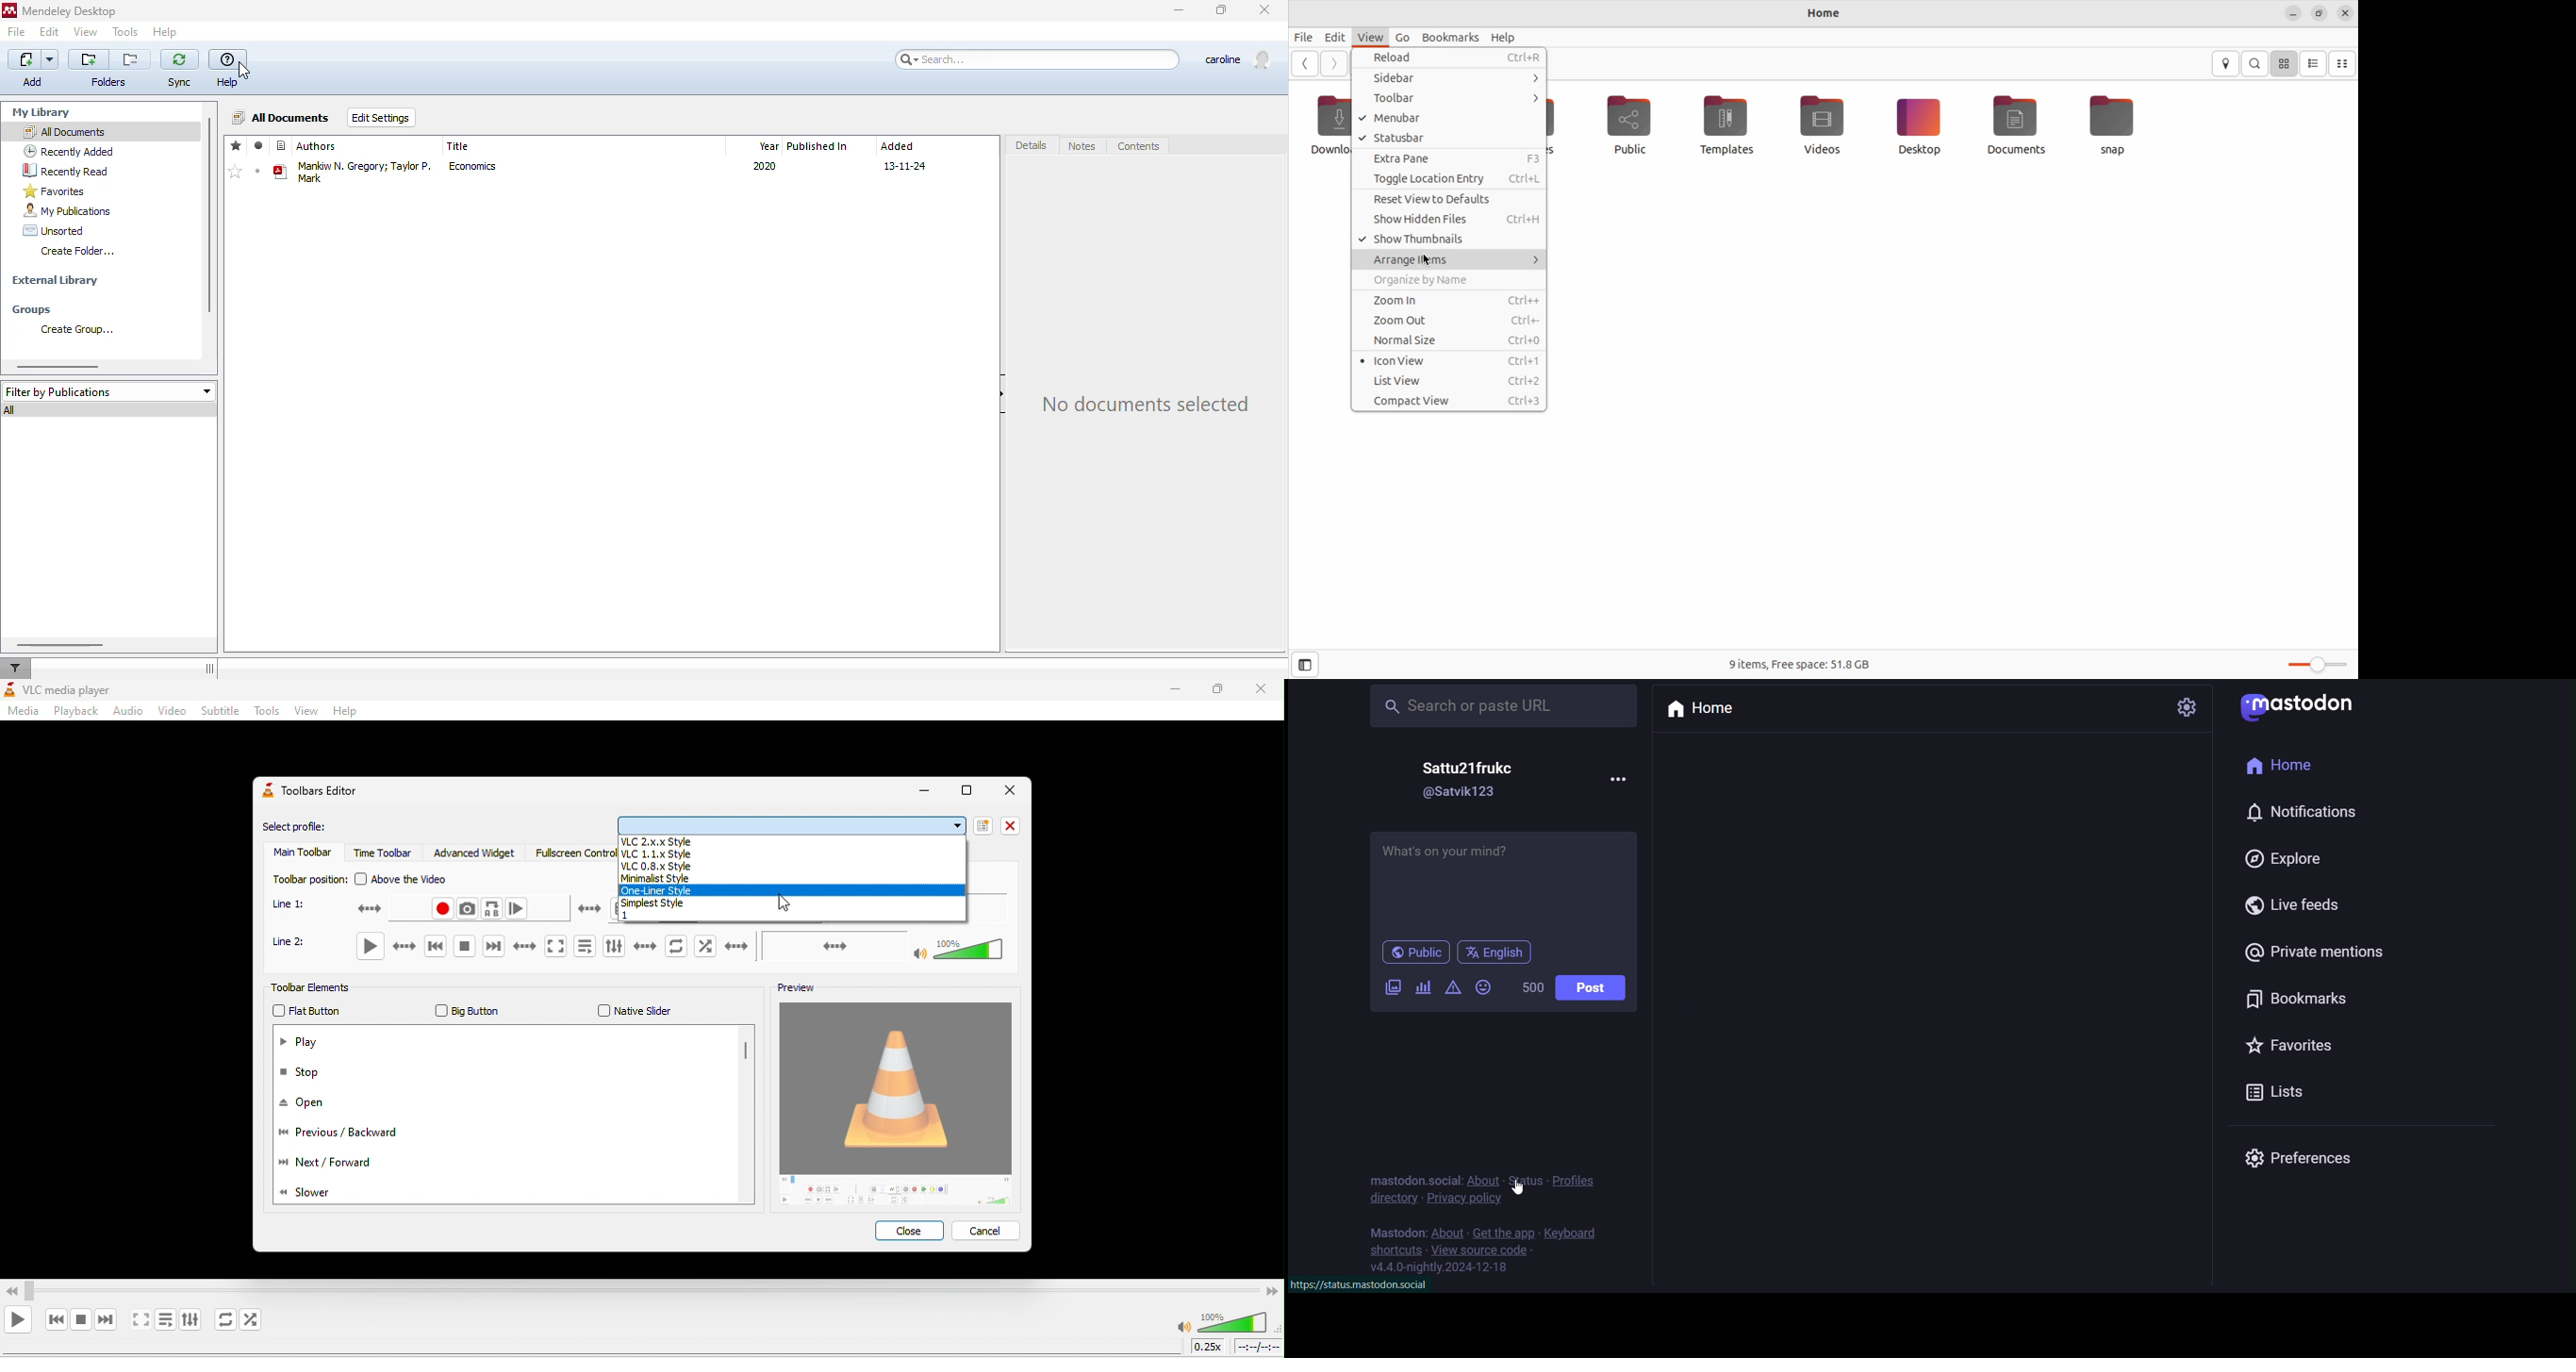 This screenshot has height=1372, width=2576. I want to click on toolbars editor, so click(320, 796).